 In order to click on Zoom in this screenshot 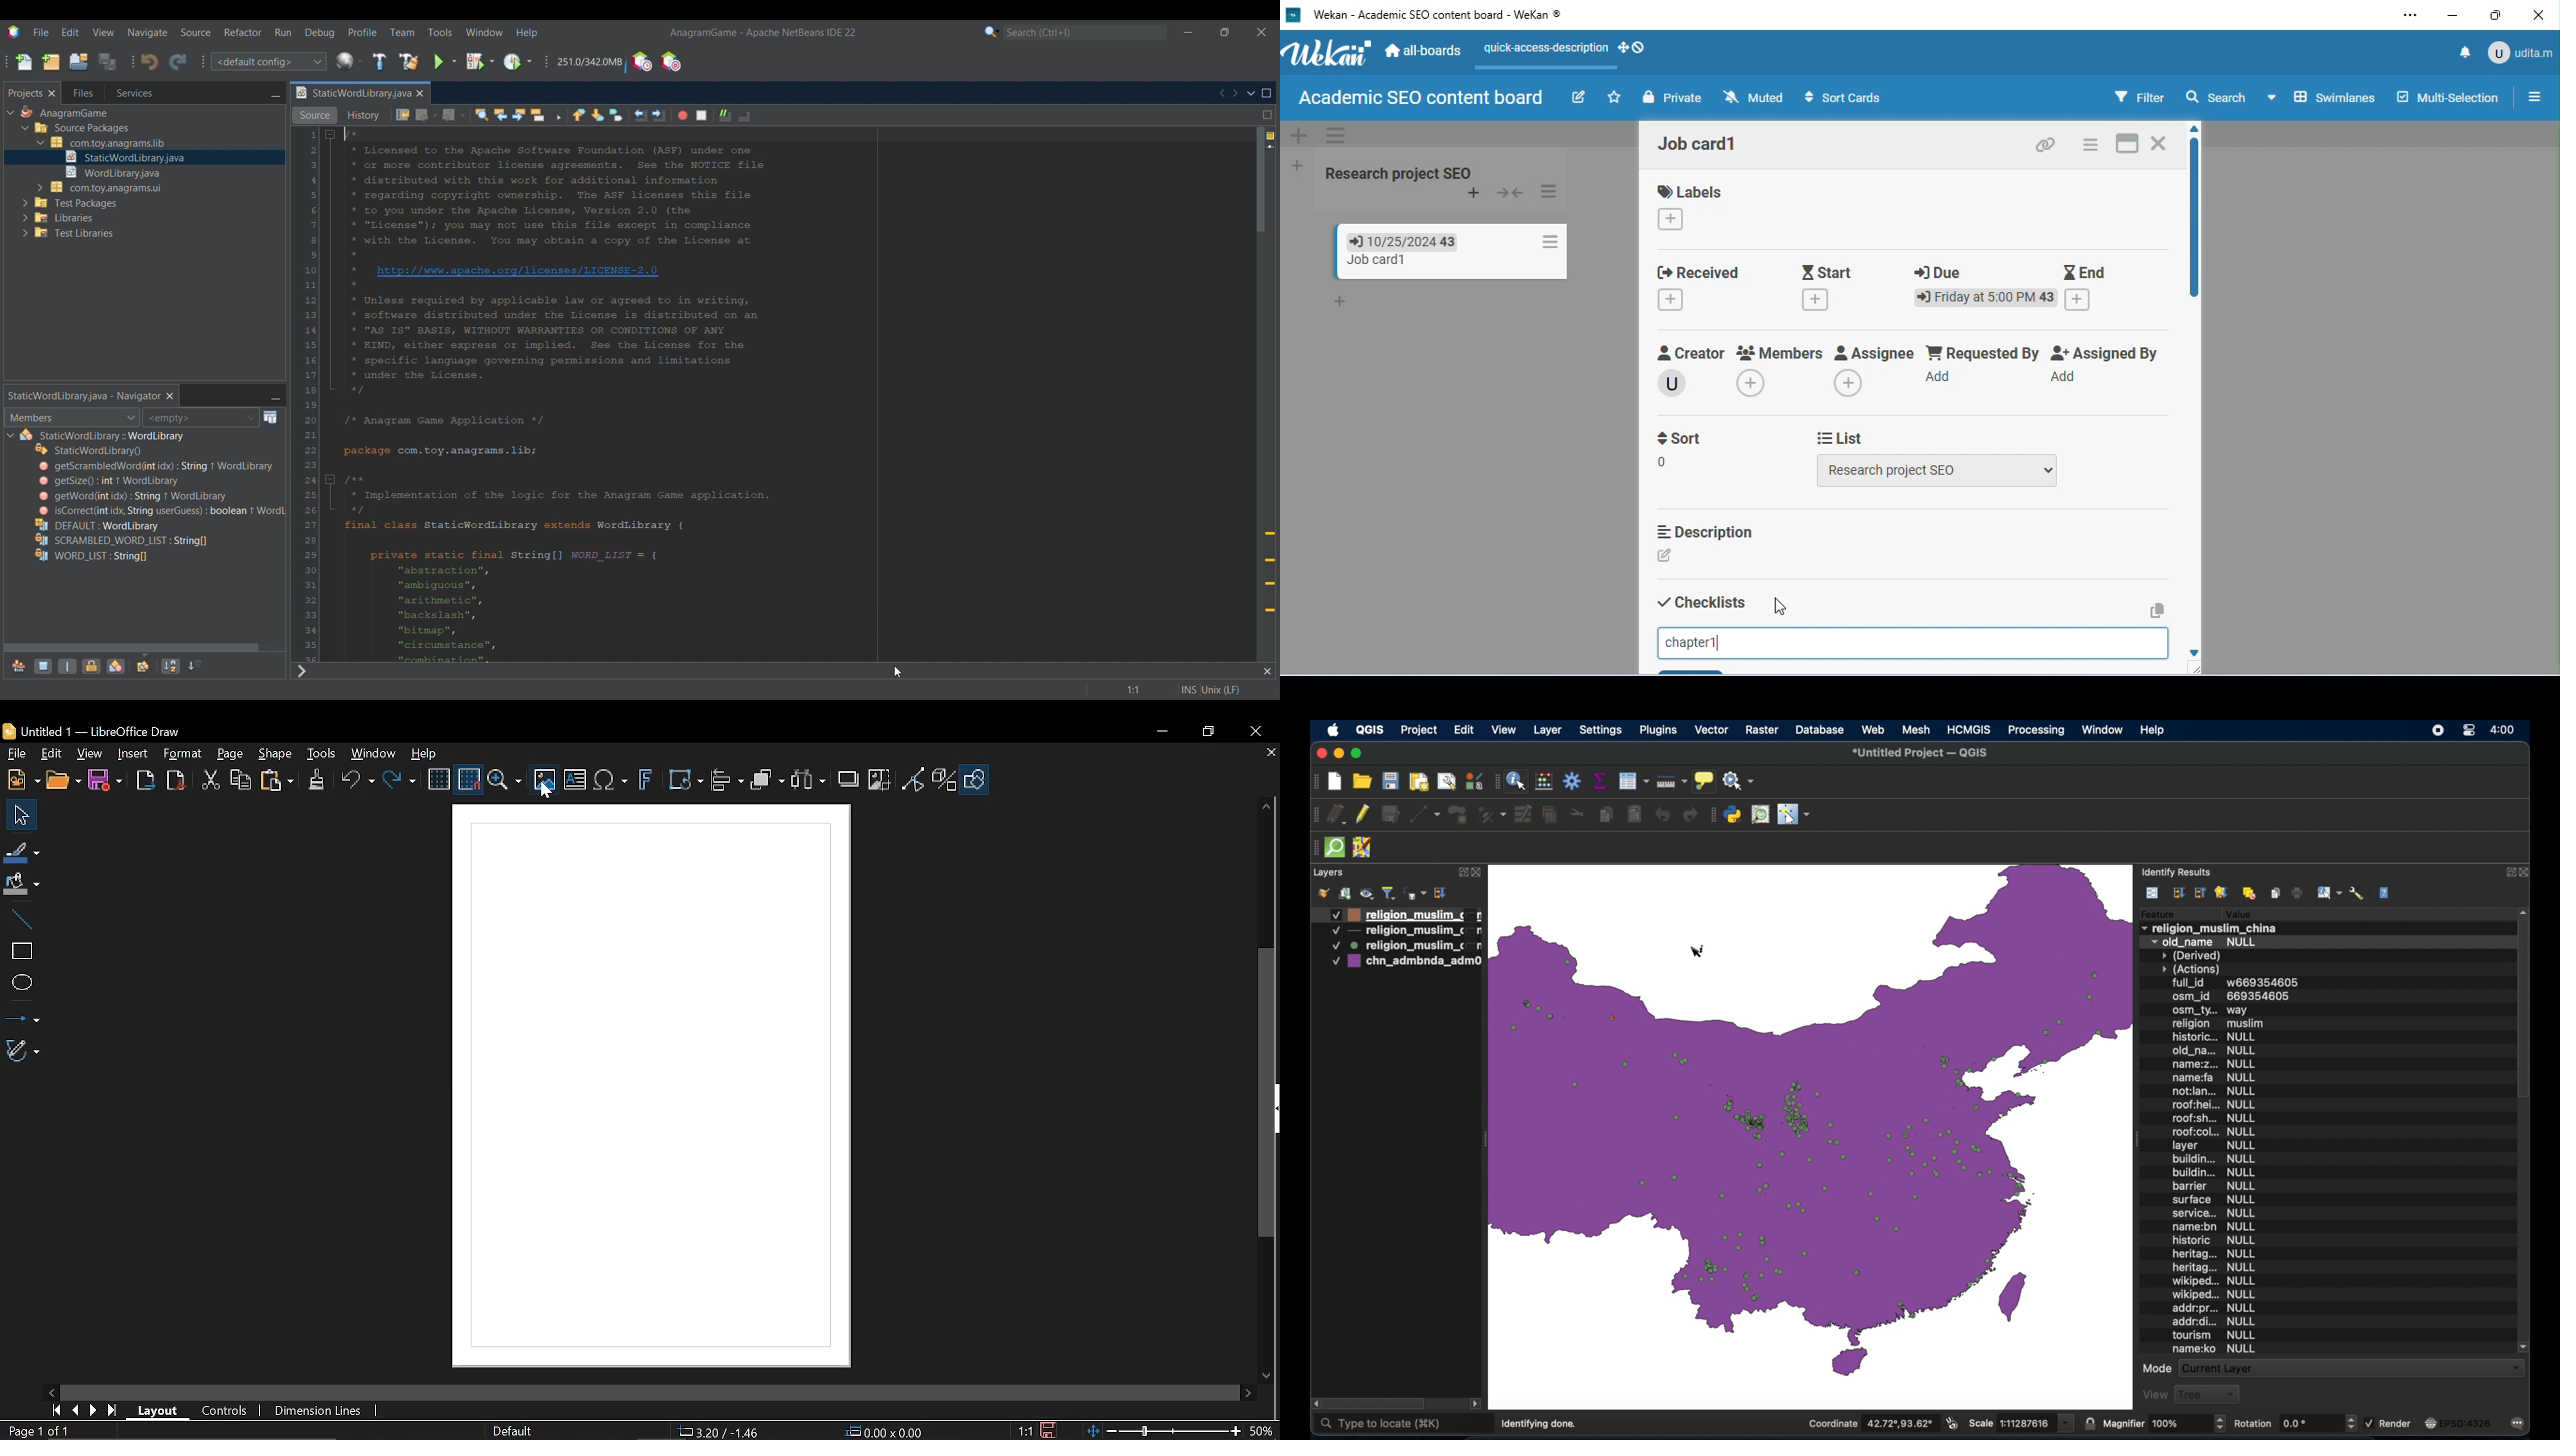, I will do `click(1182, 1431)`.